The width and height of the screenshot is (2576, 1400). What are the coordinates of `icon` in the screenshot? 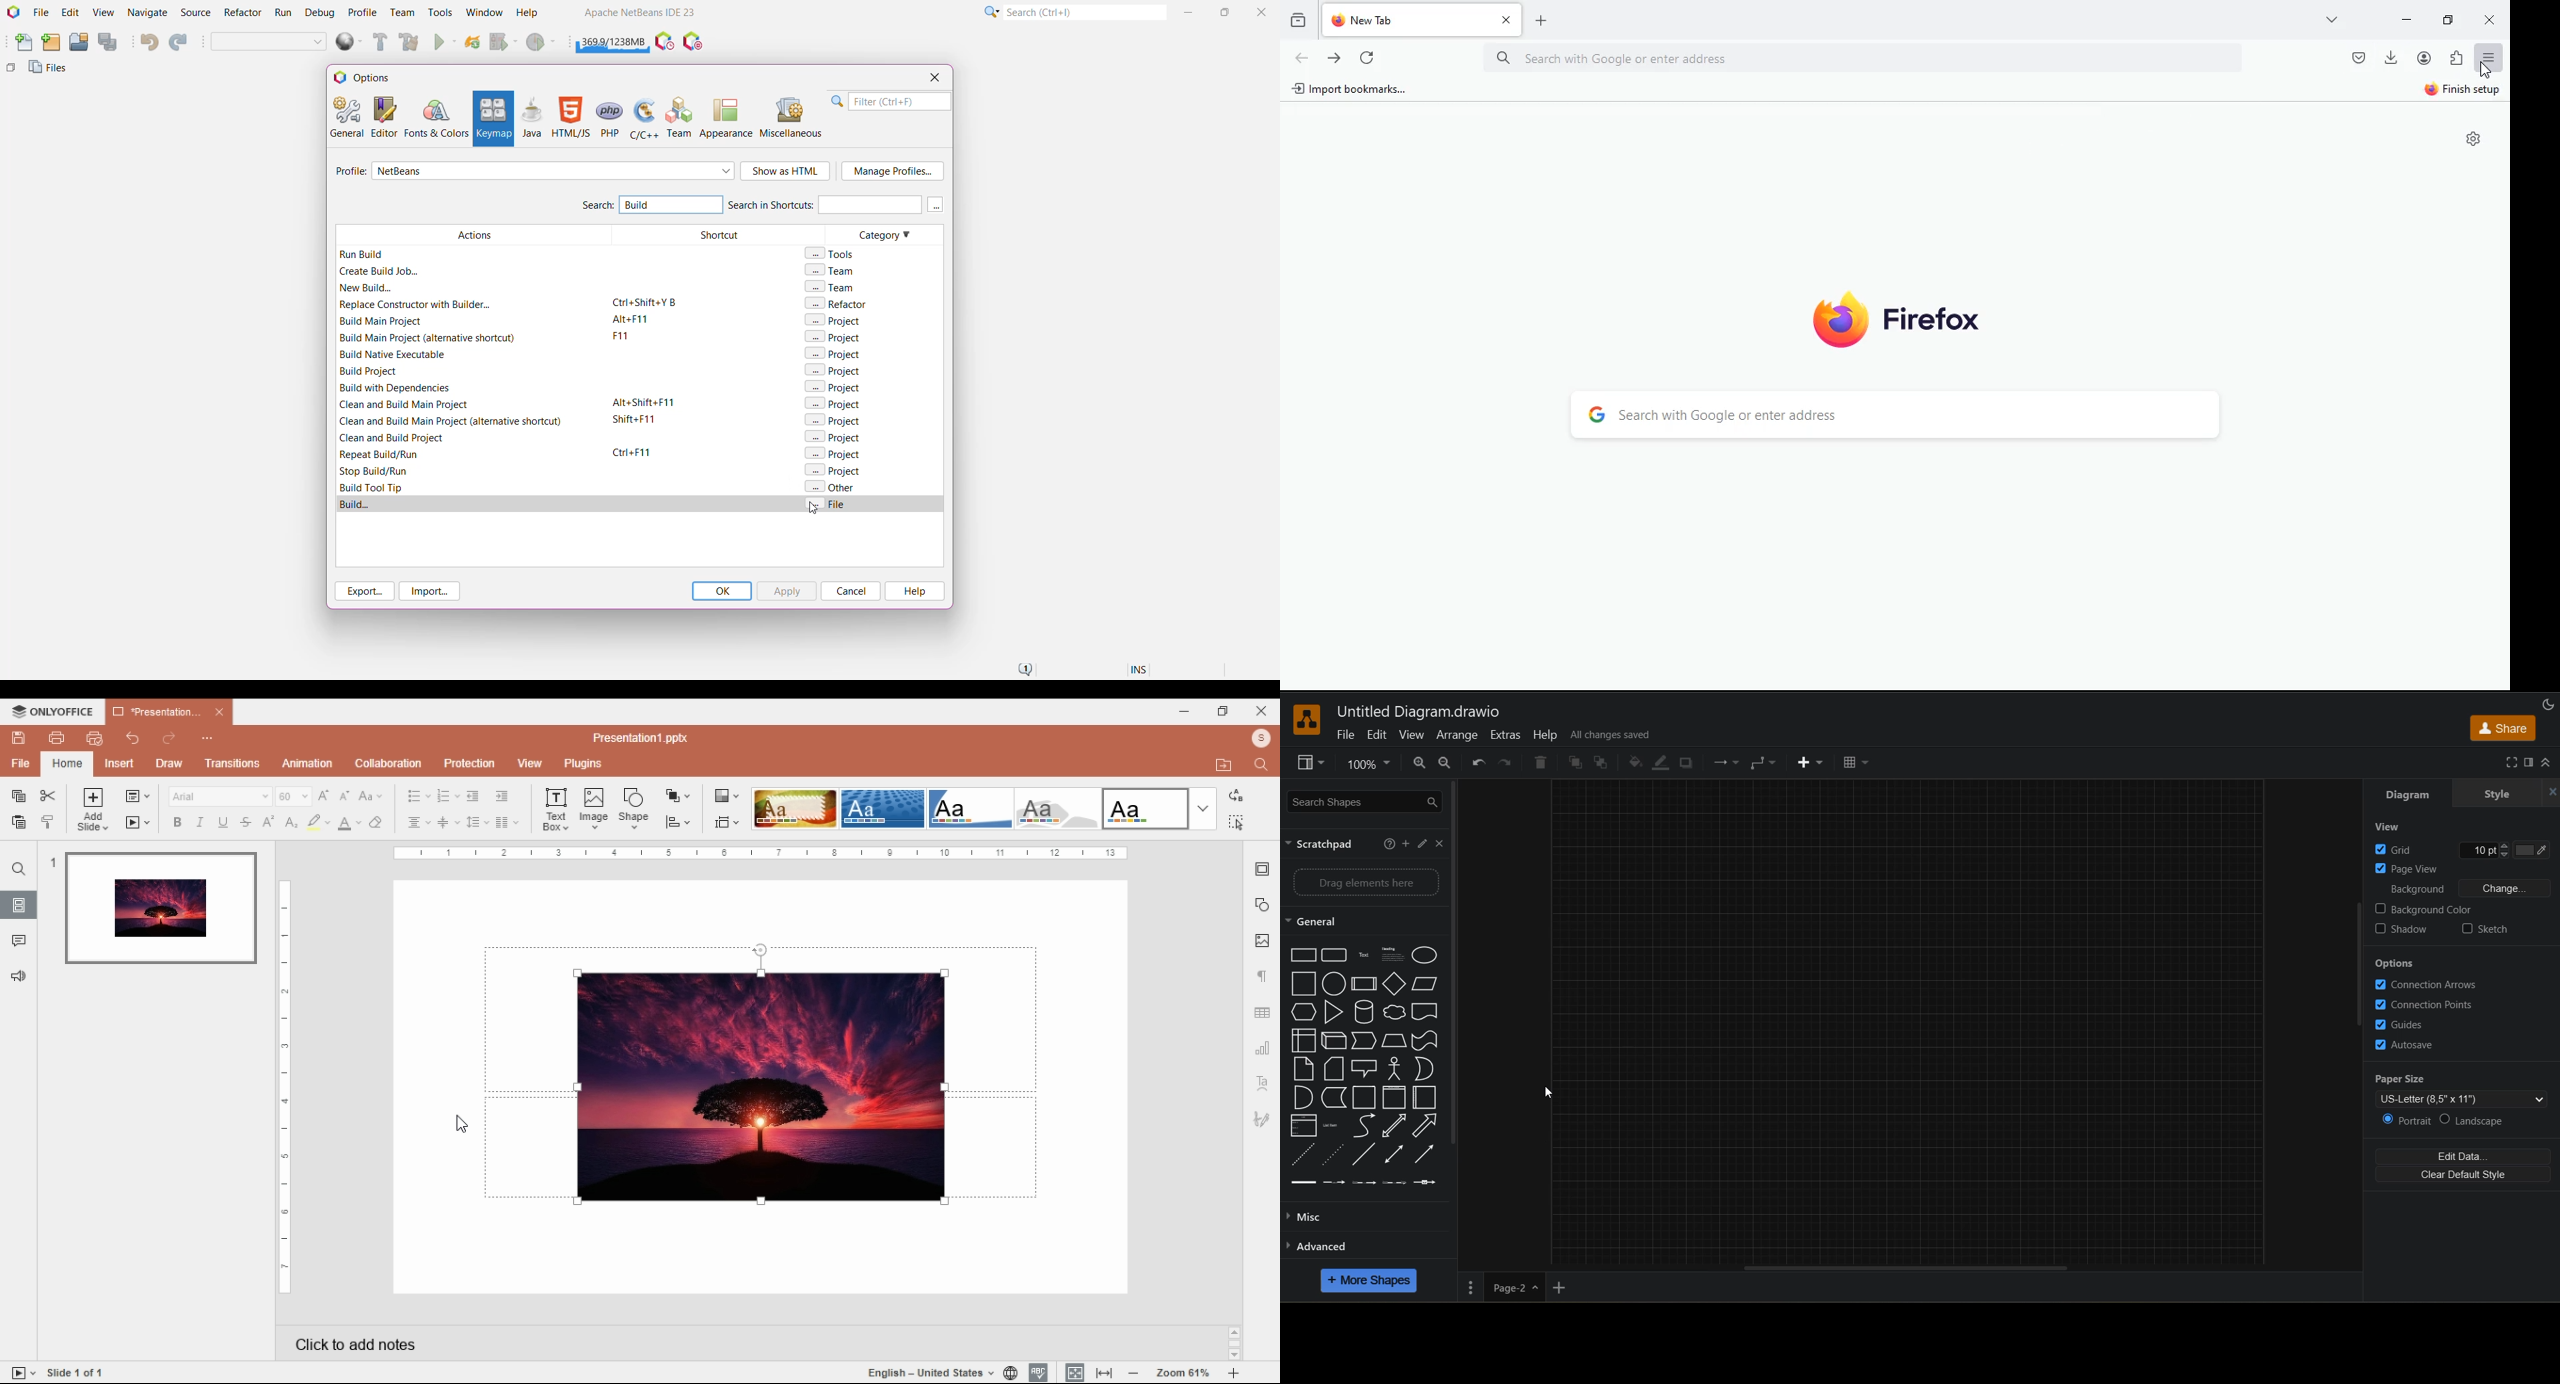 It's located at (54, 710).